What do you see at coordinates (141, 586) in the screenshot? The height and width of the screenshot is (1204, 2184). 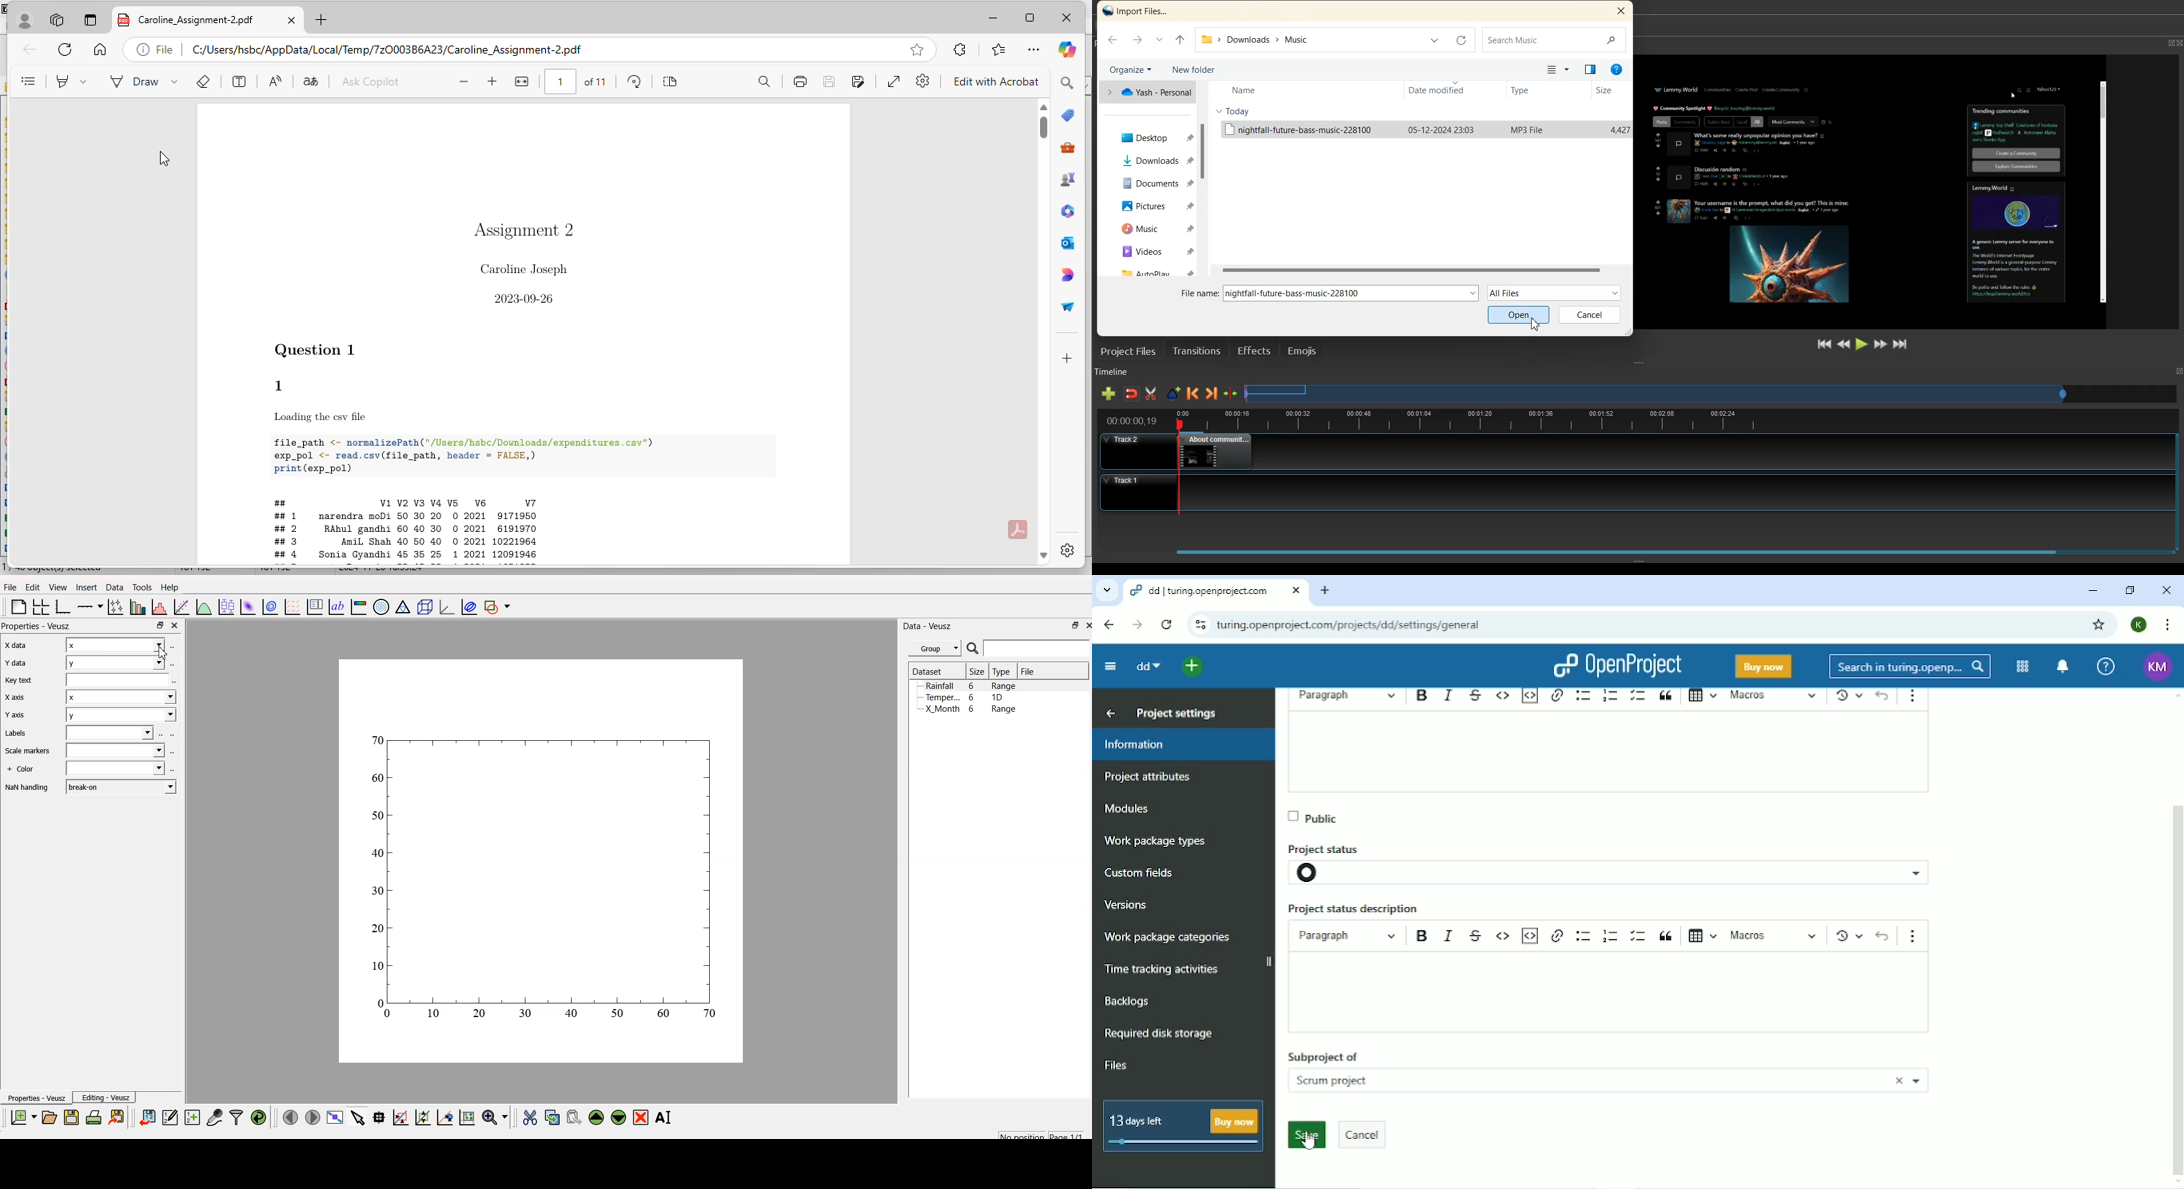 I see `Tools` at bounding box center [141, 586].